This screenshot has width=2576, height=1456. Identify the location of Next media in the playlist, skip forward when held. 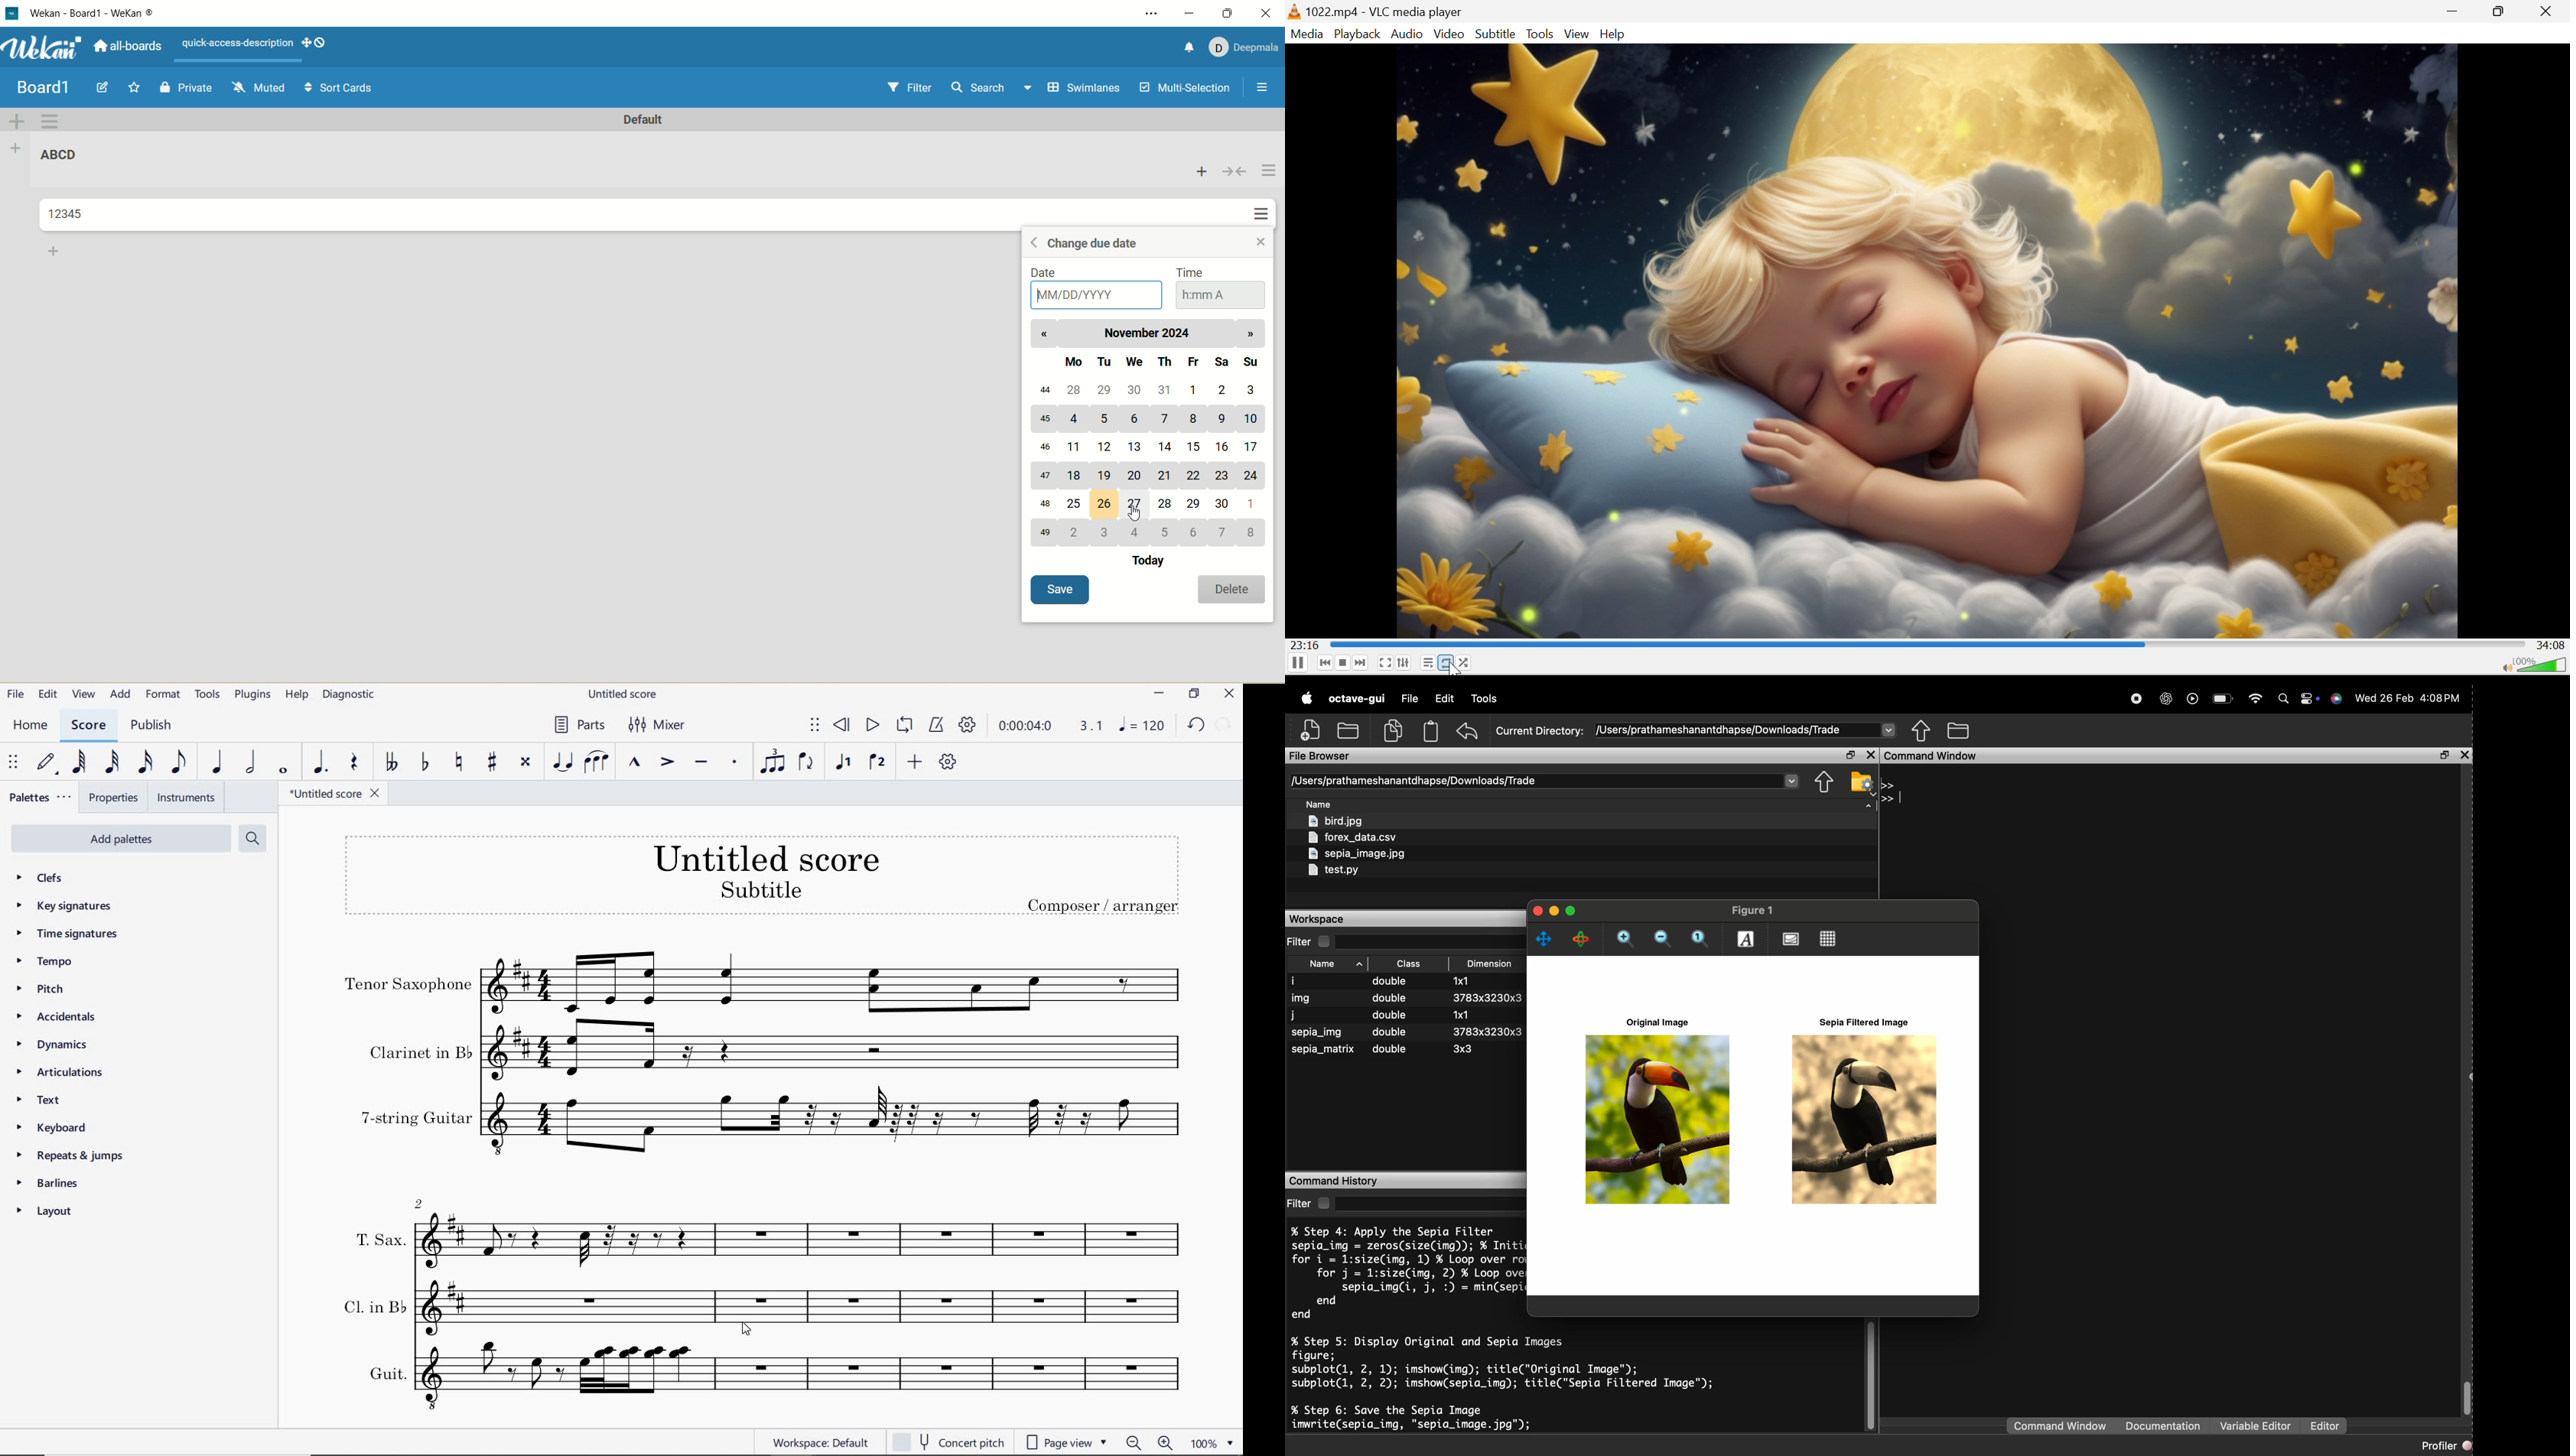
(1361, 663).